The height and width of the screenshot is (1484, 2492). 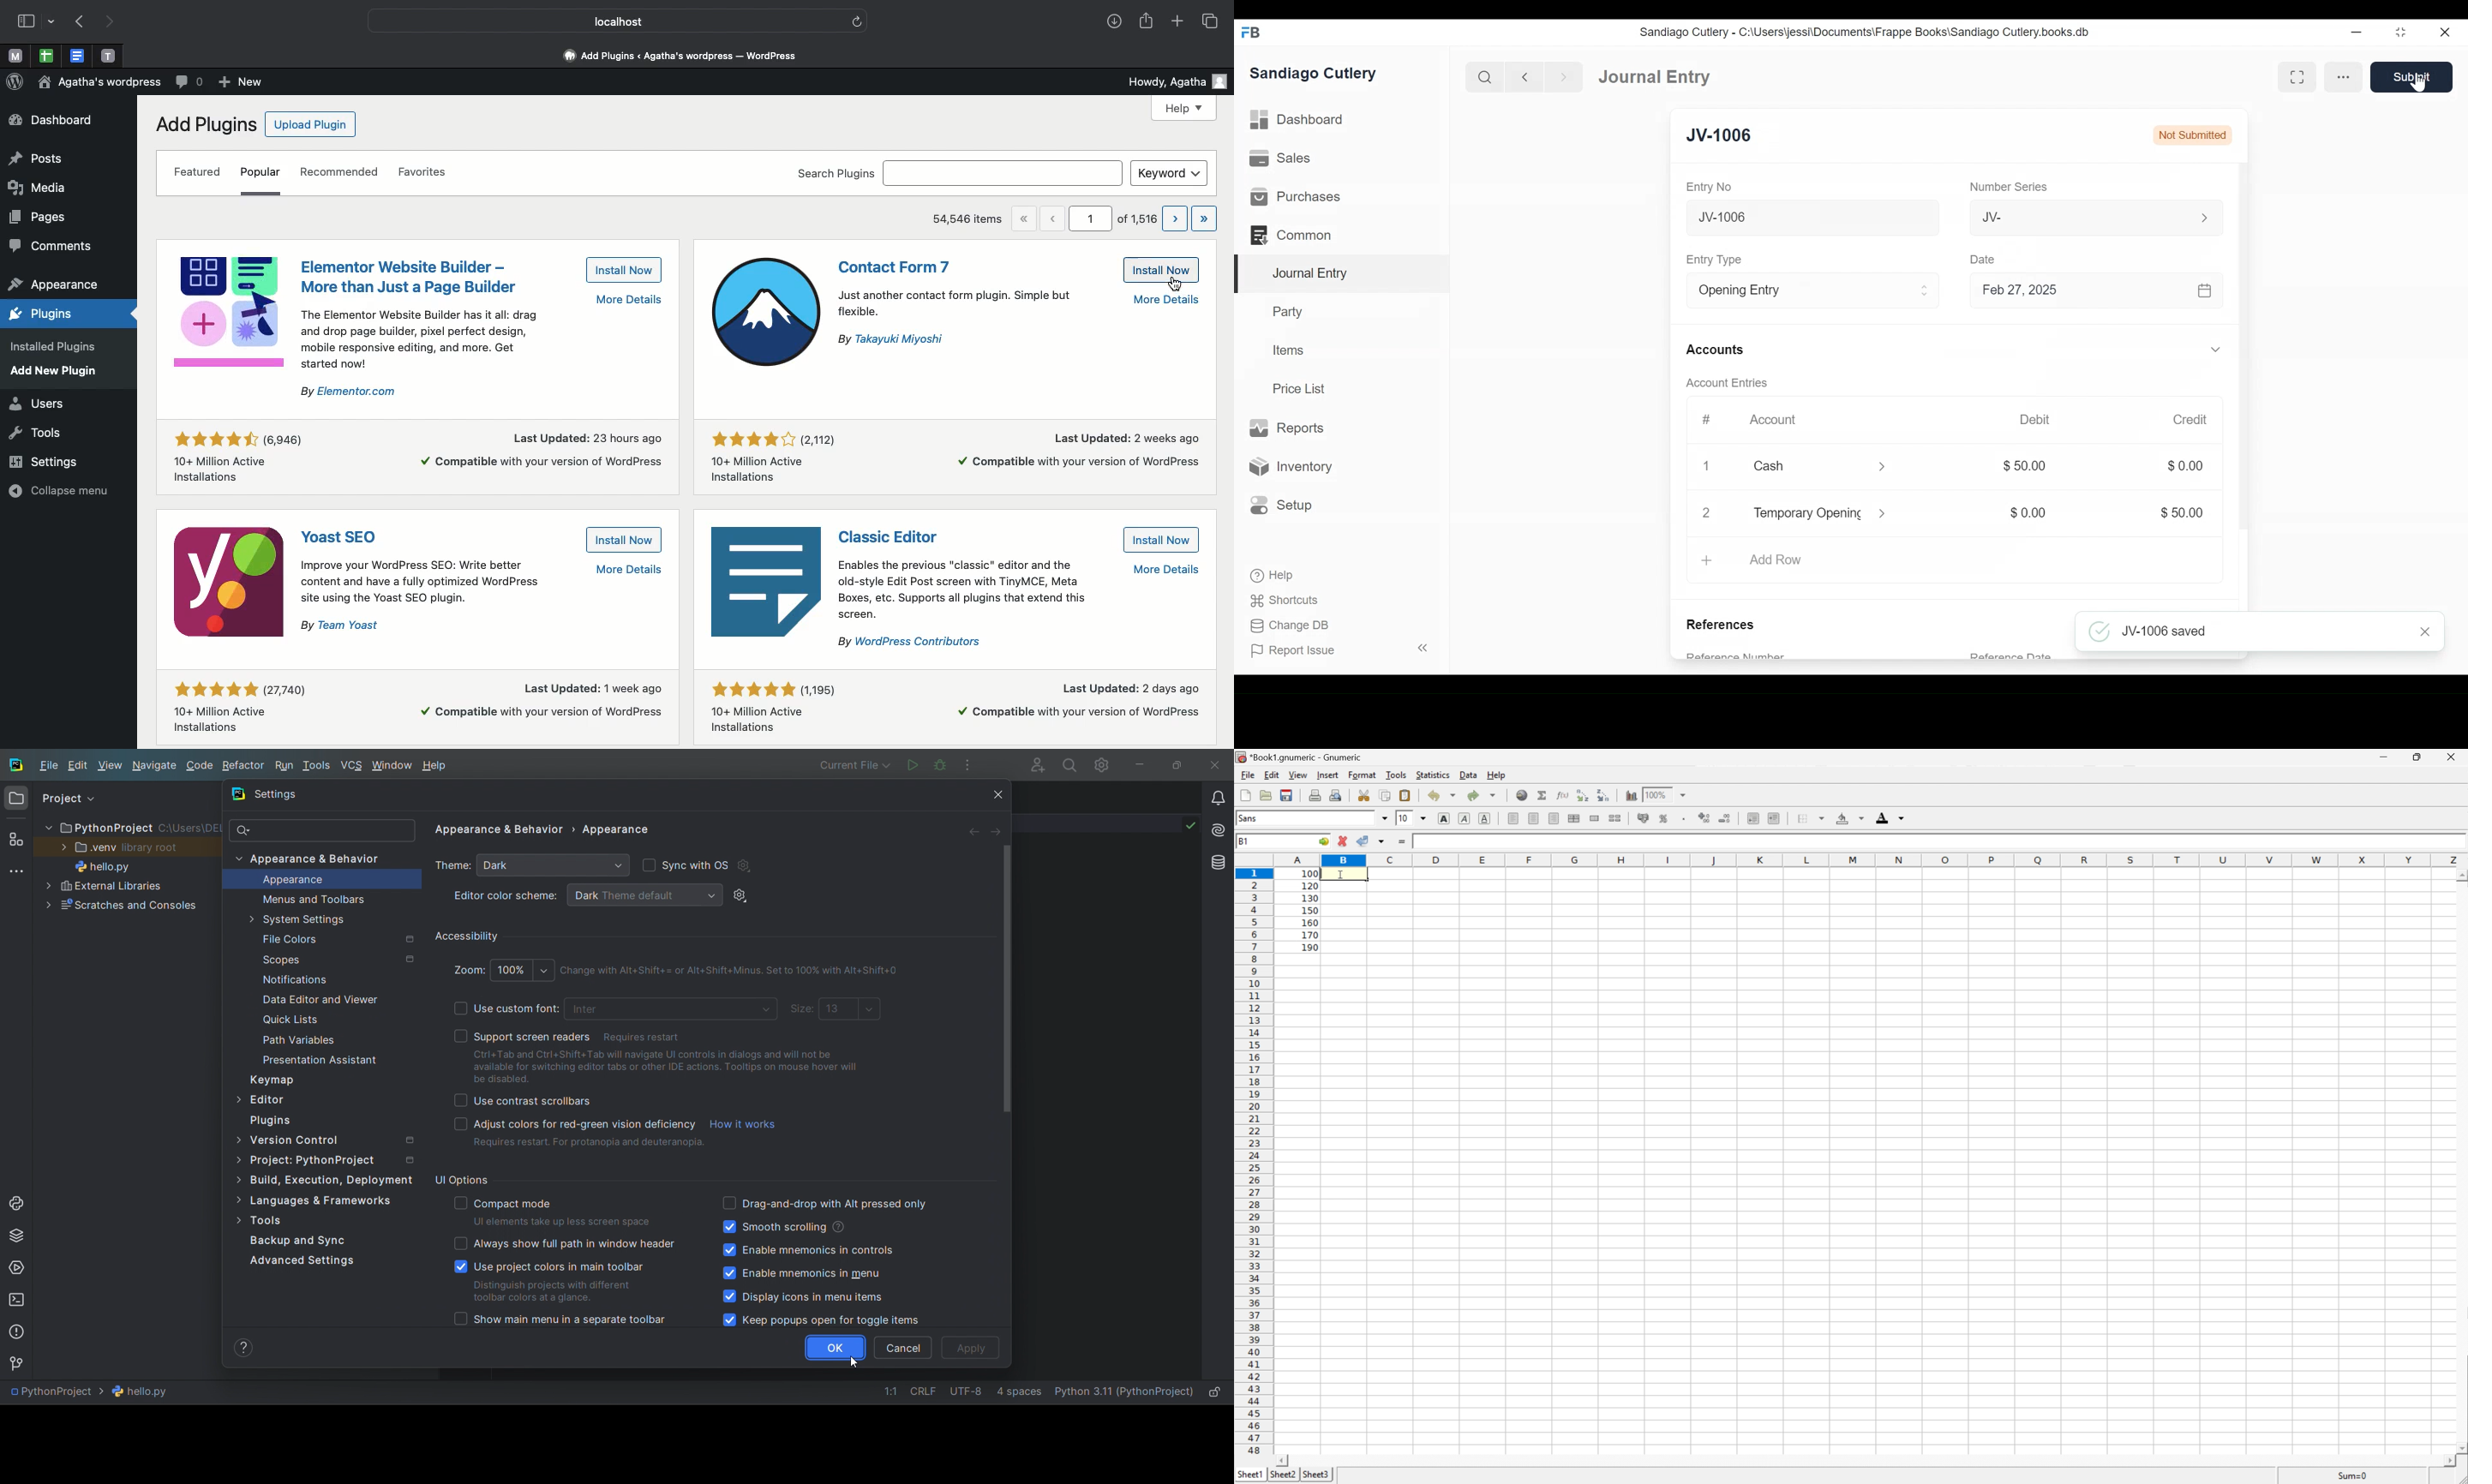 I want to click on Elementor website builder, so click(x=409, y=277).